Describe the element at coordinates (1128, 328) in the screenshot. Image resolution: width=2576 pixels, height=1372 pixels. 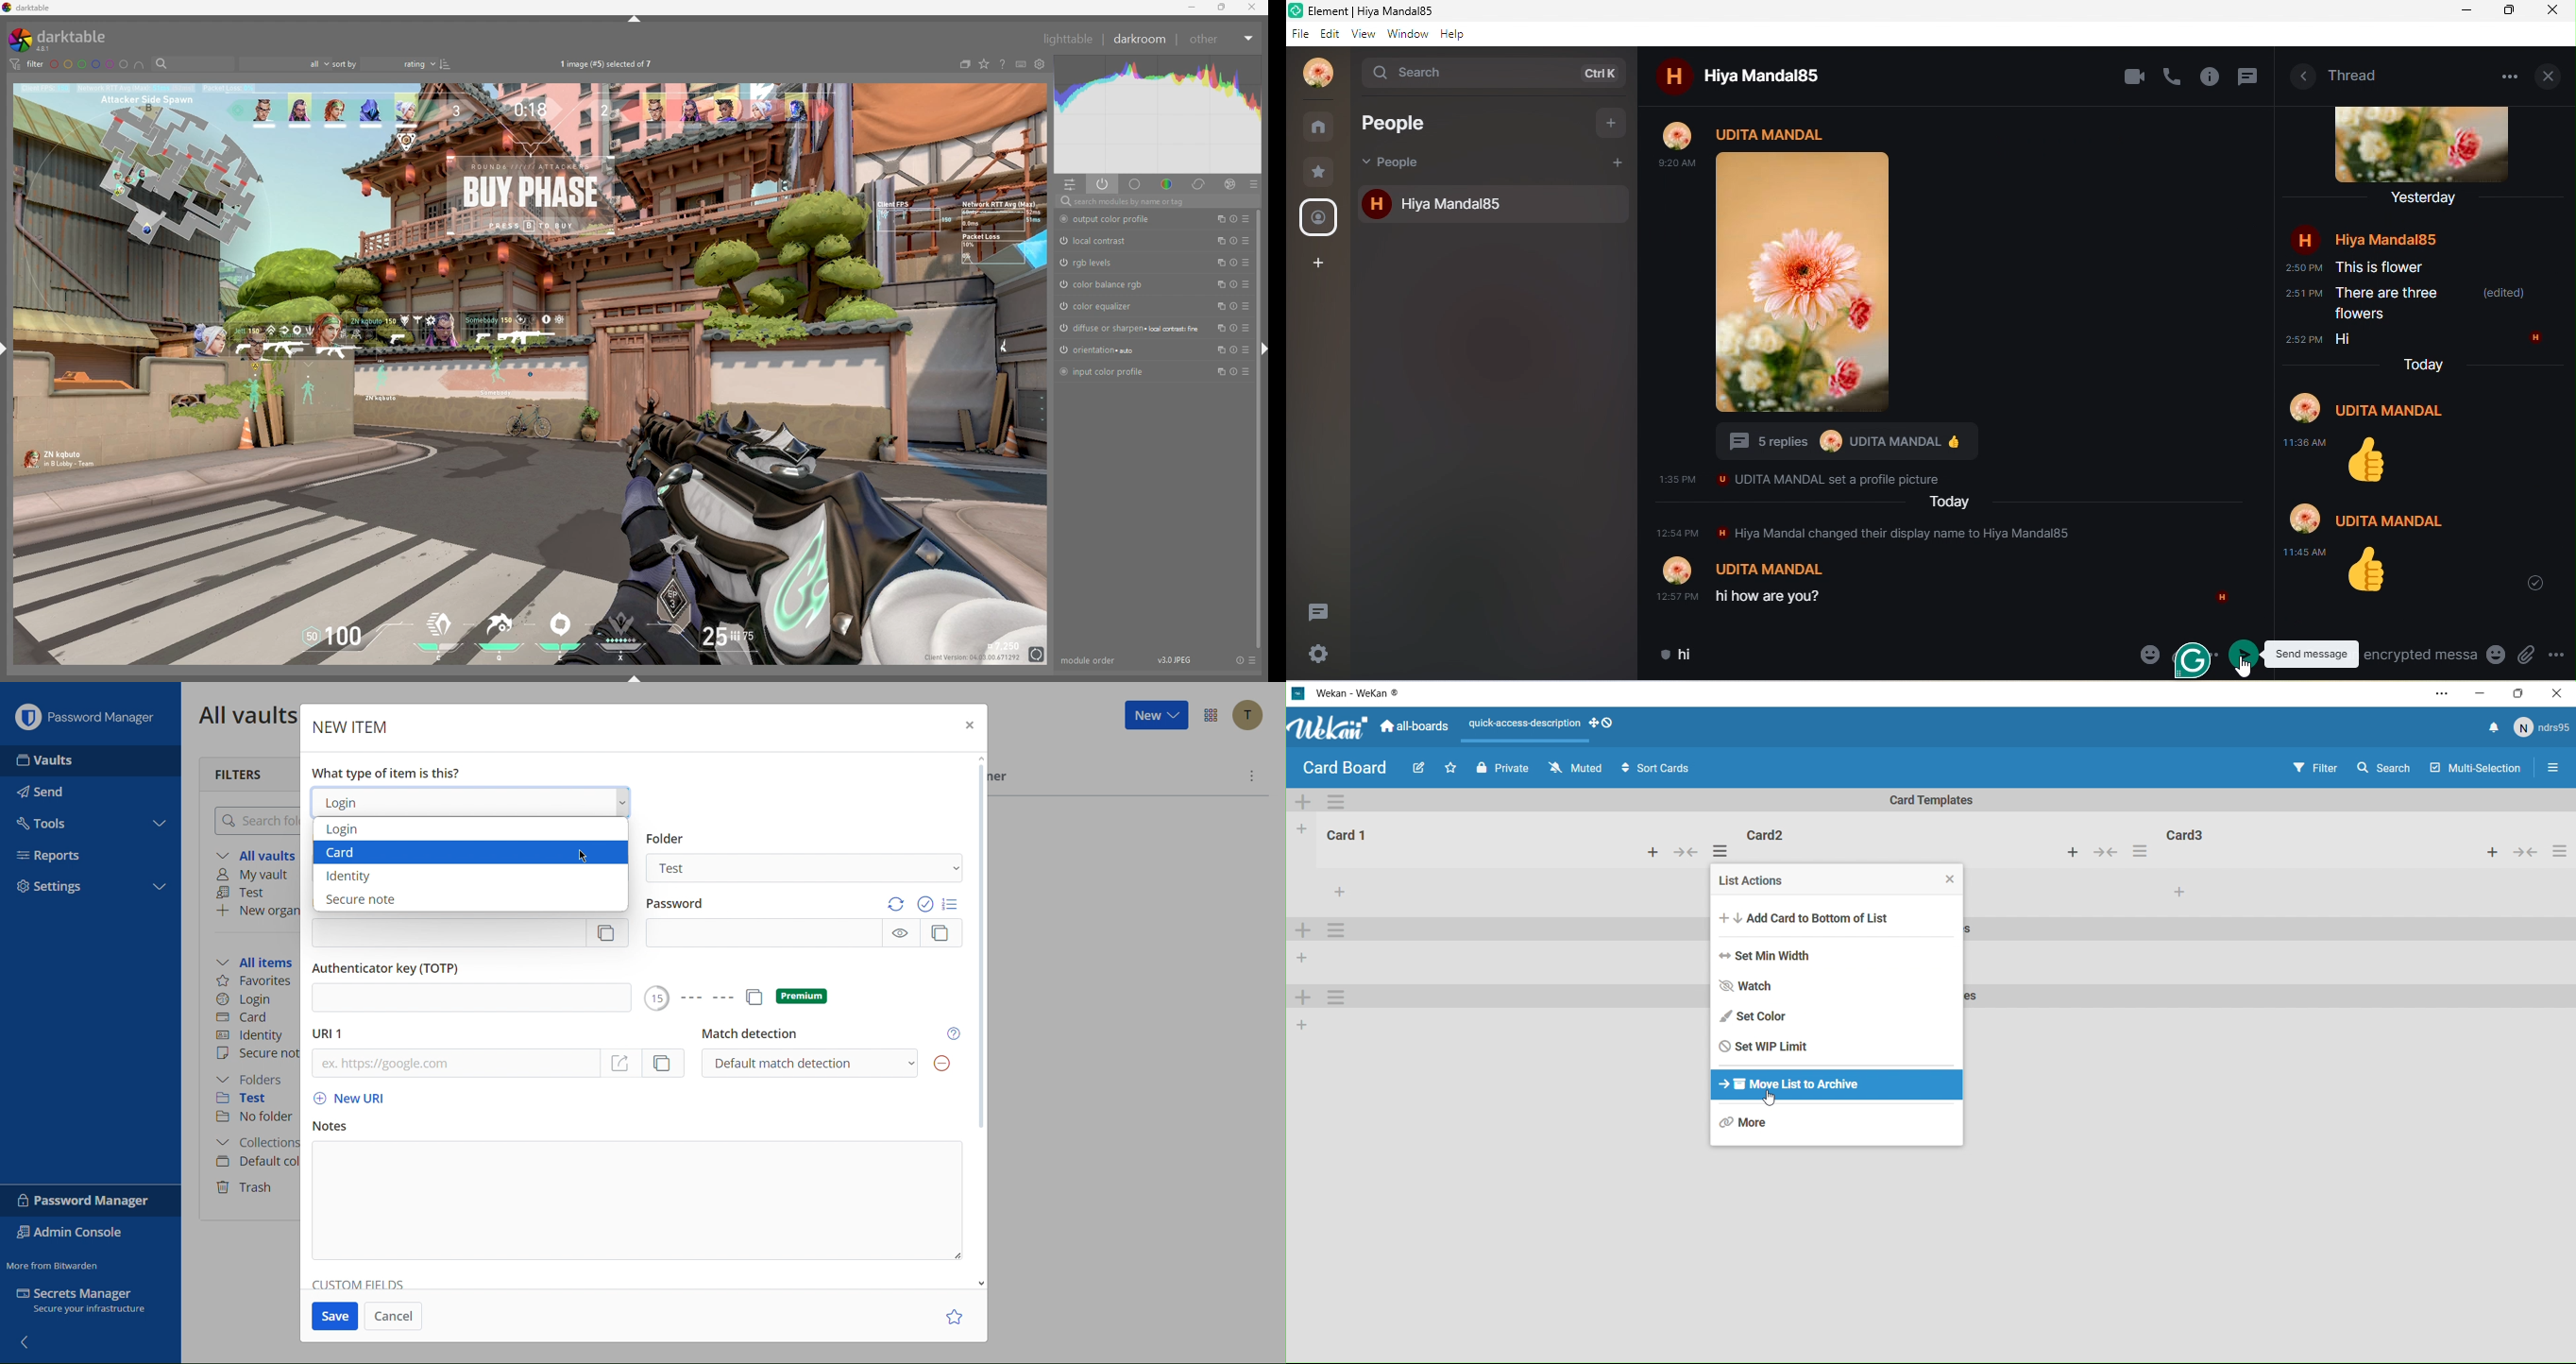
I see `diffuse or sharpen` at that location.